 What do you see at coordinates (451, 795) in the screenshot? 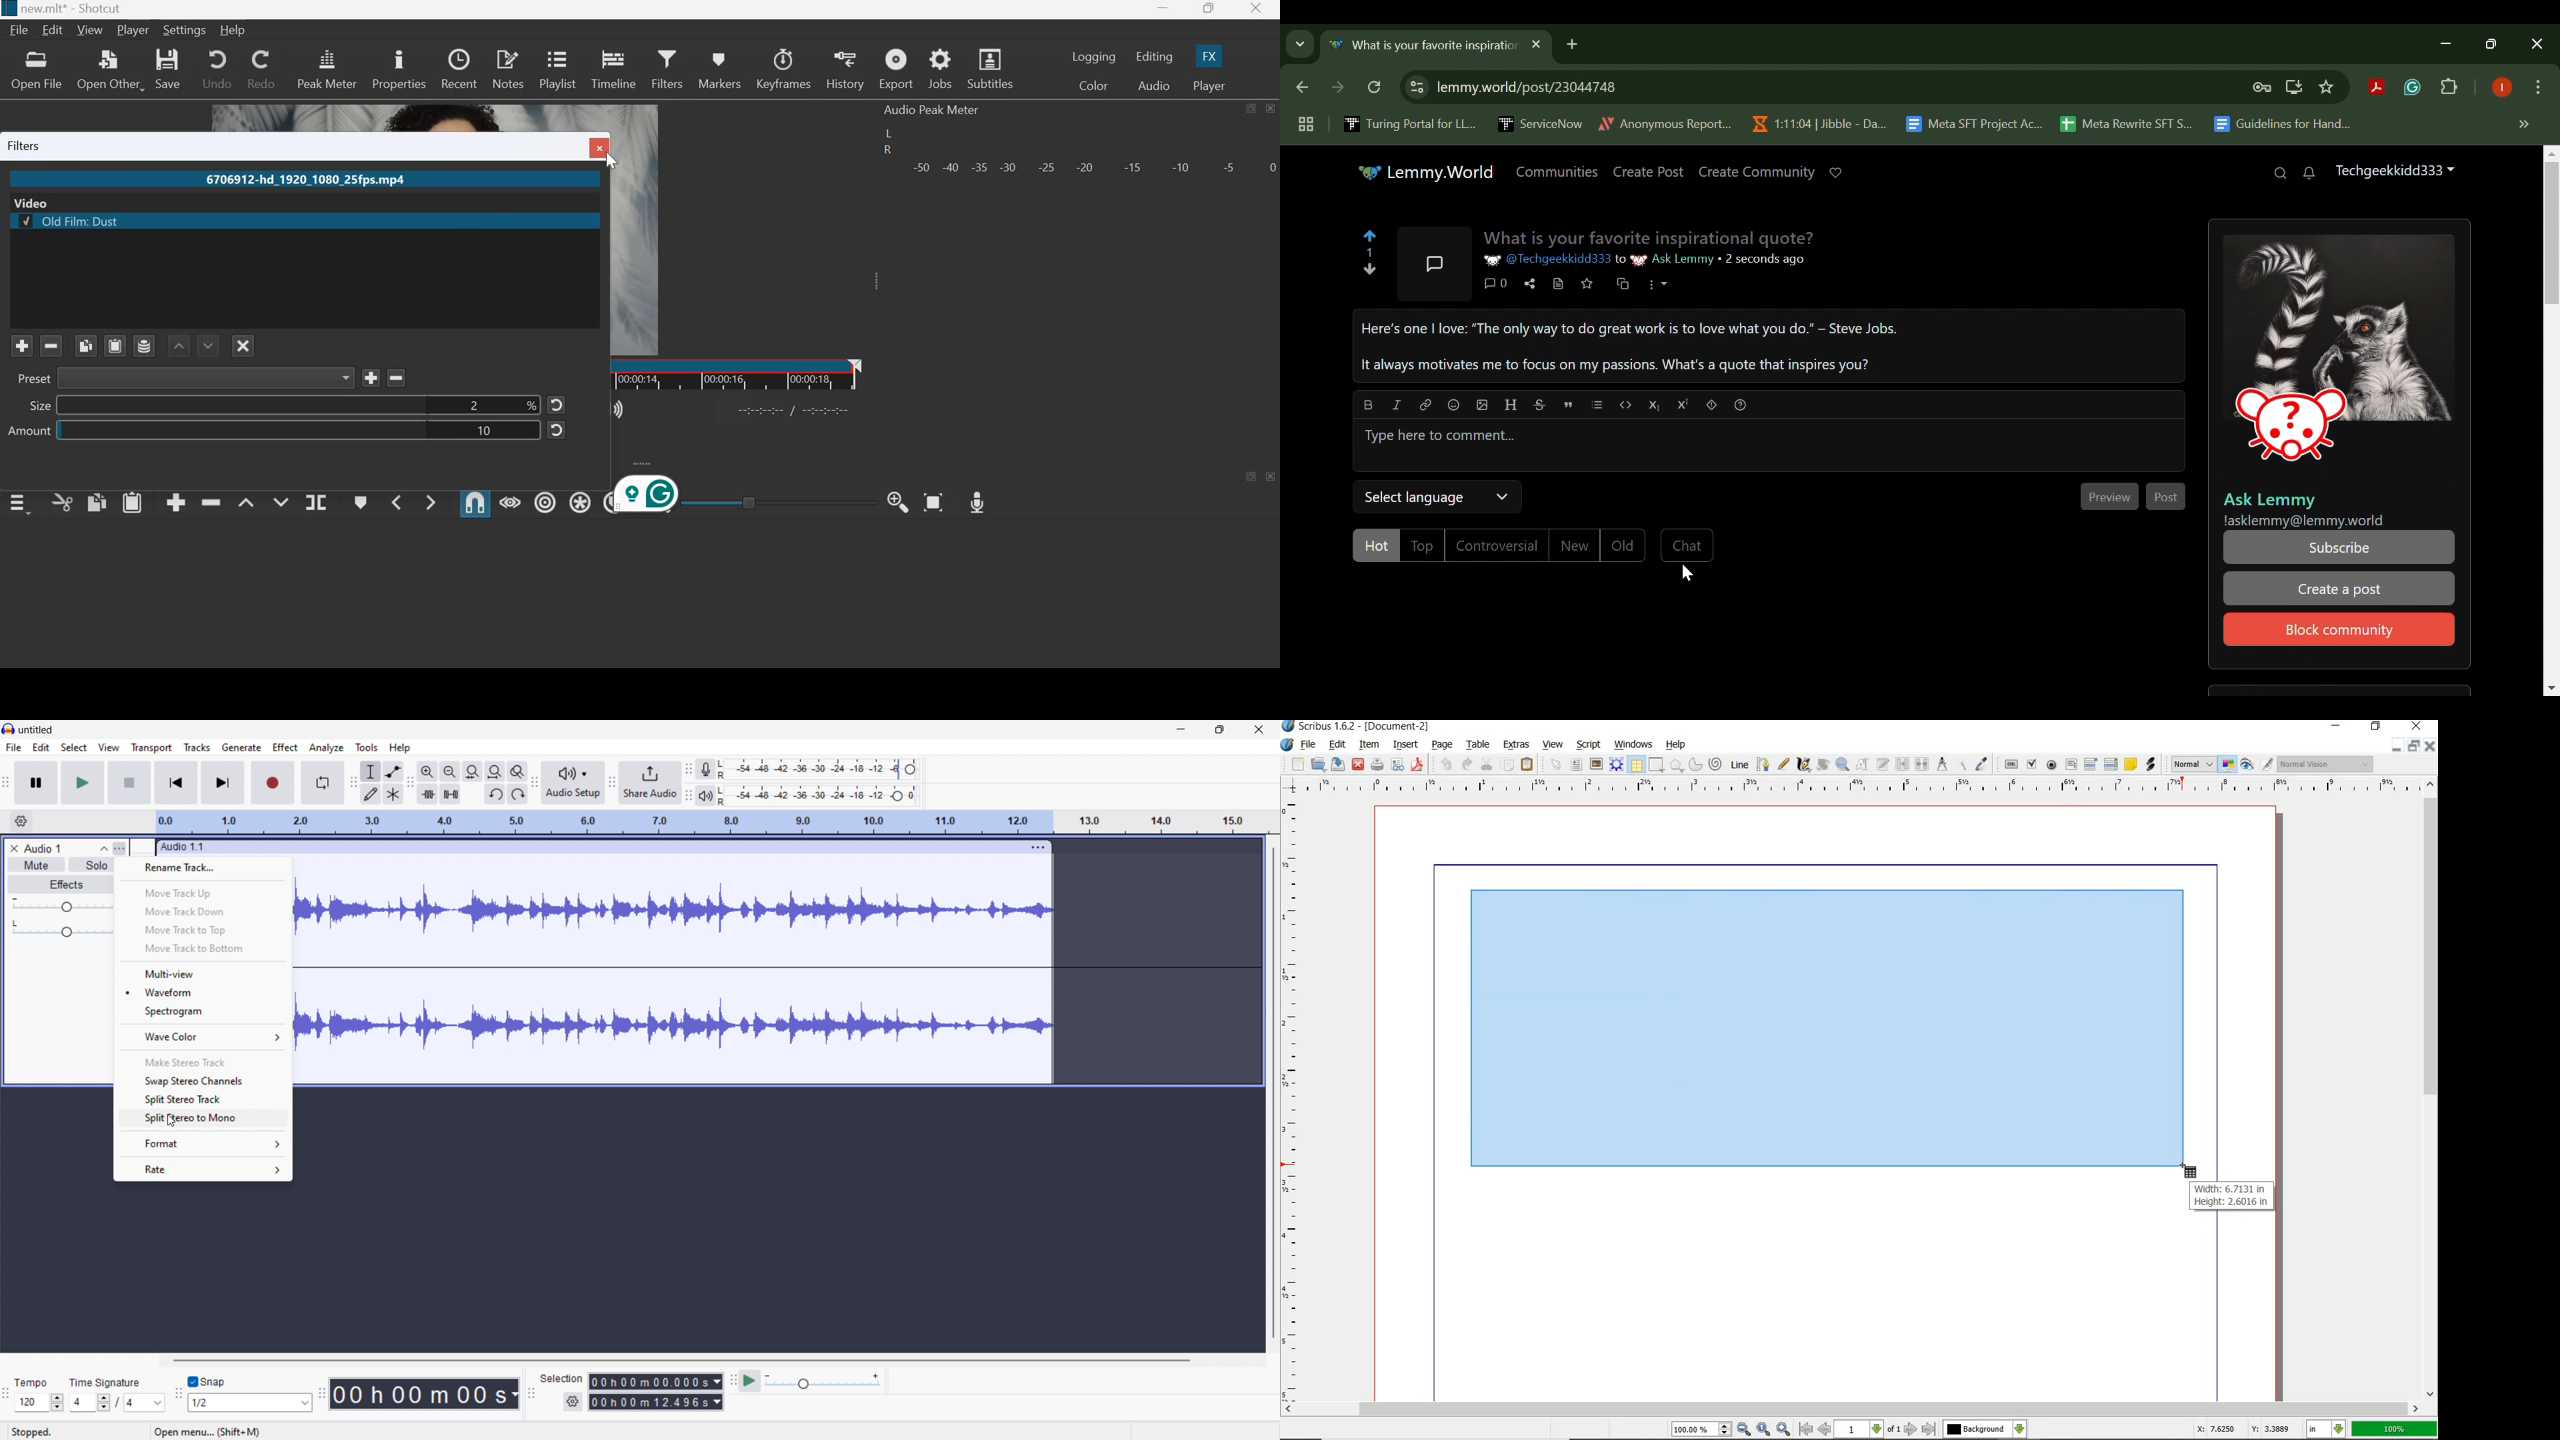
I see `silence audio selection` at bounding box center [451, 795].